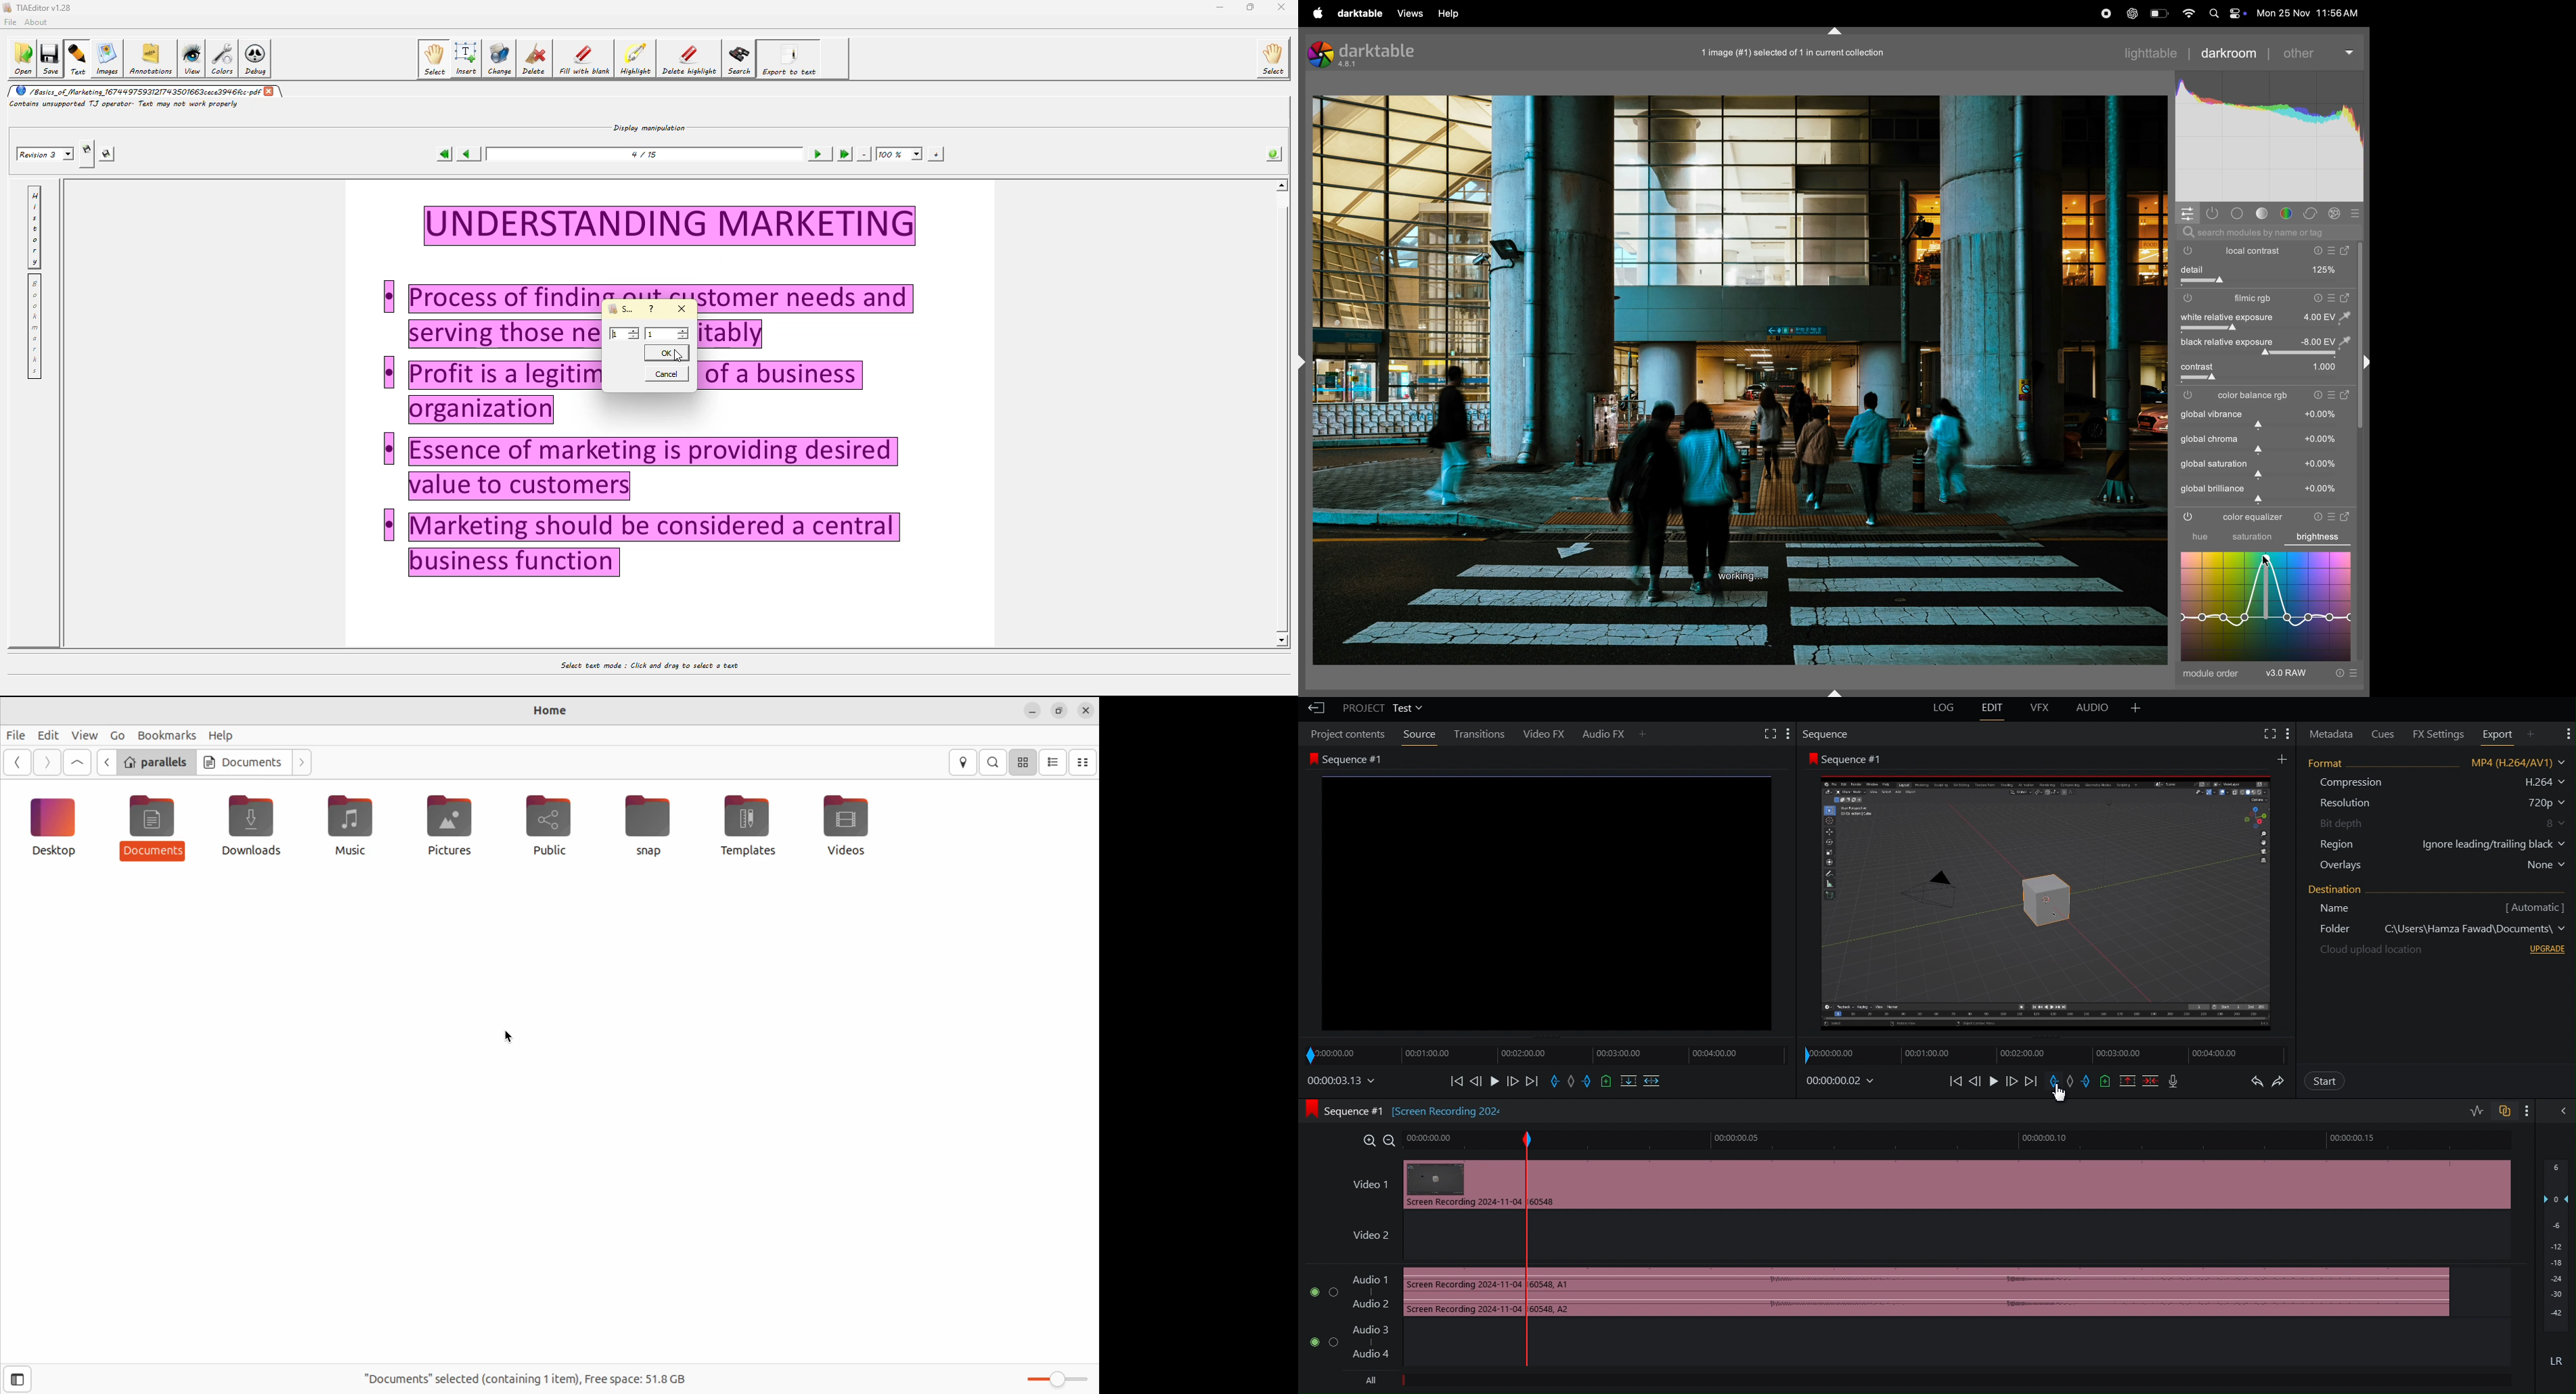  What do you see at coordinates (1365, 1182) in the screenshot?
I see `Video 1` at bounding box center [1365, 1182].